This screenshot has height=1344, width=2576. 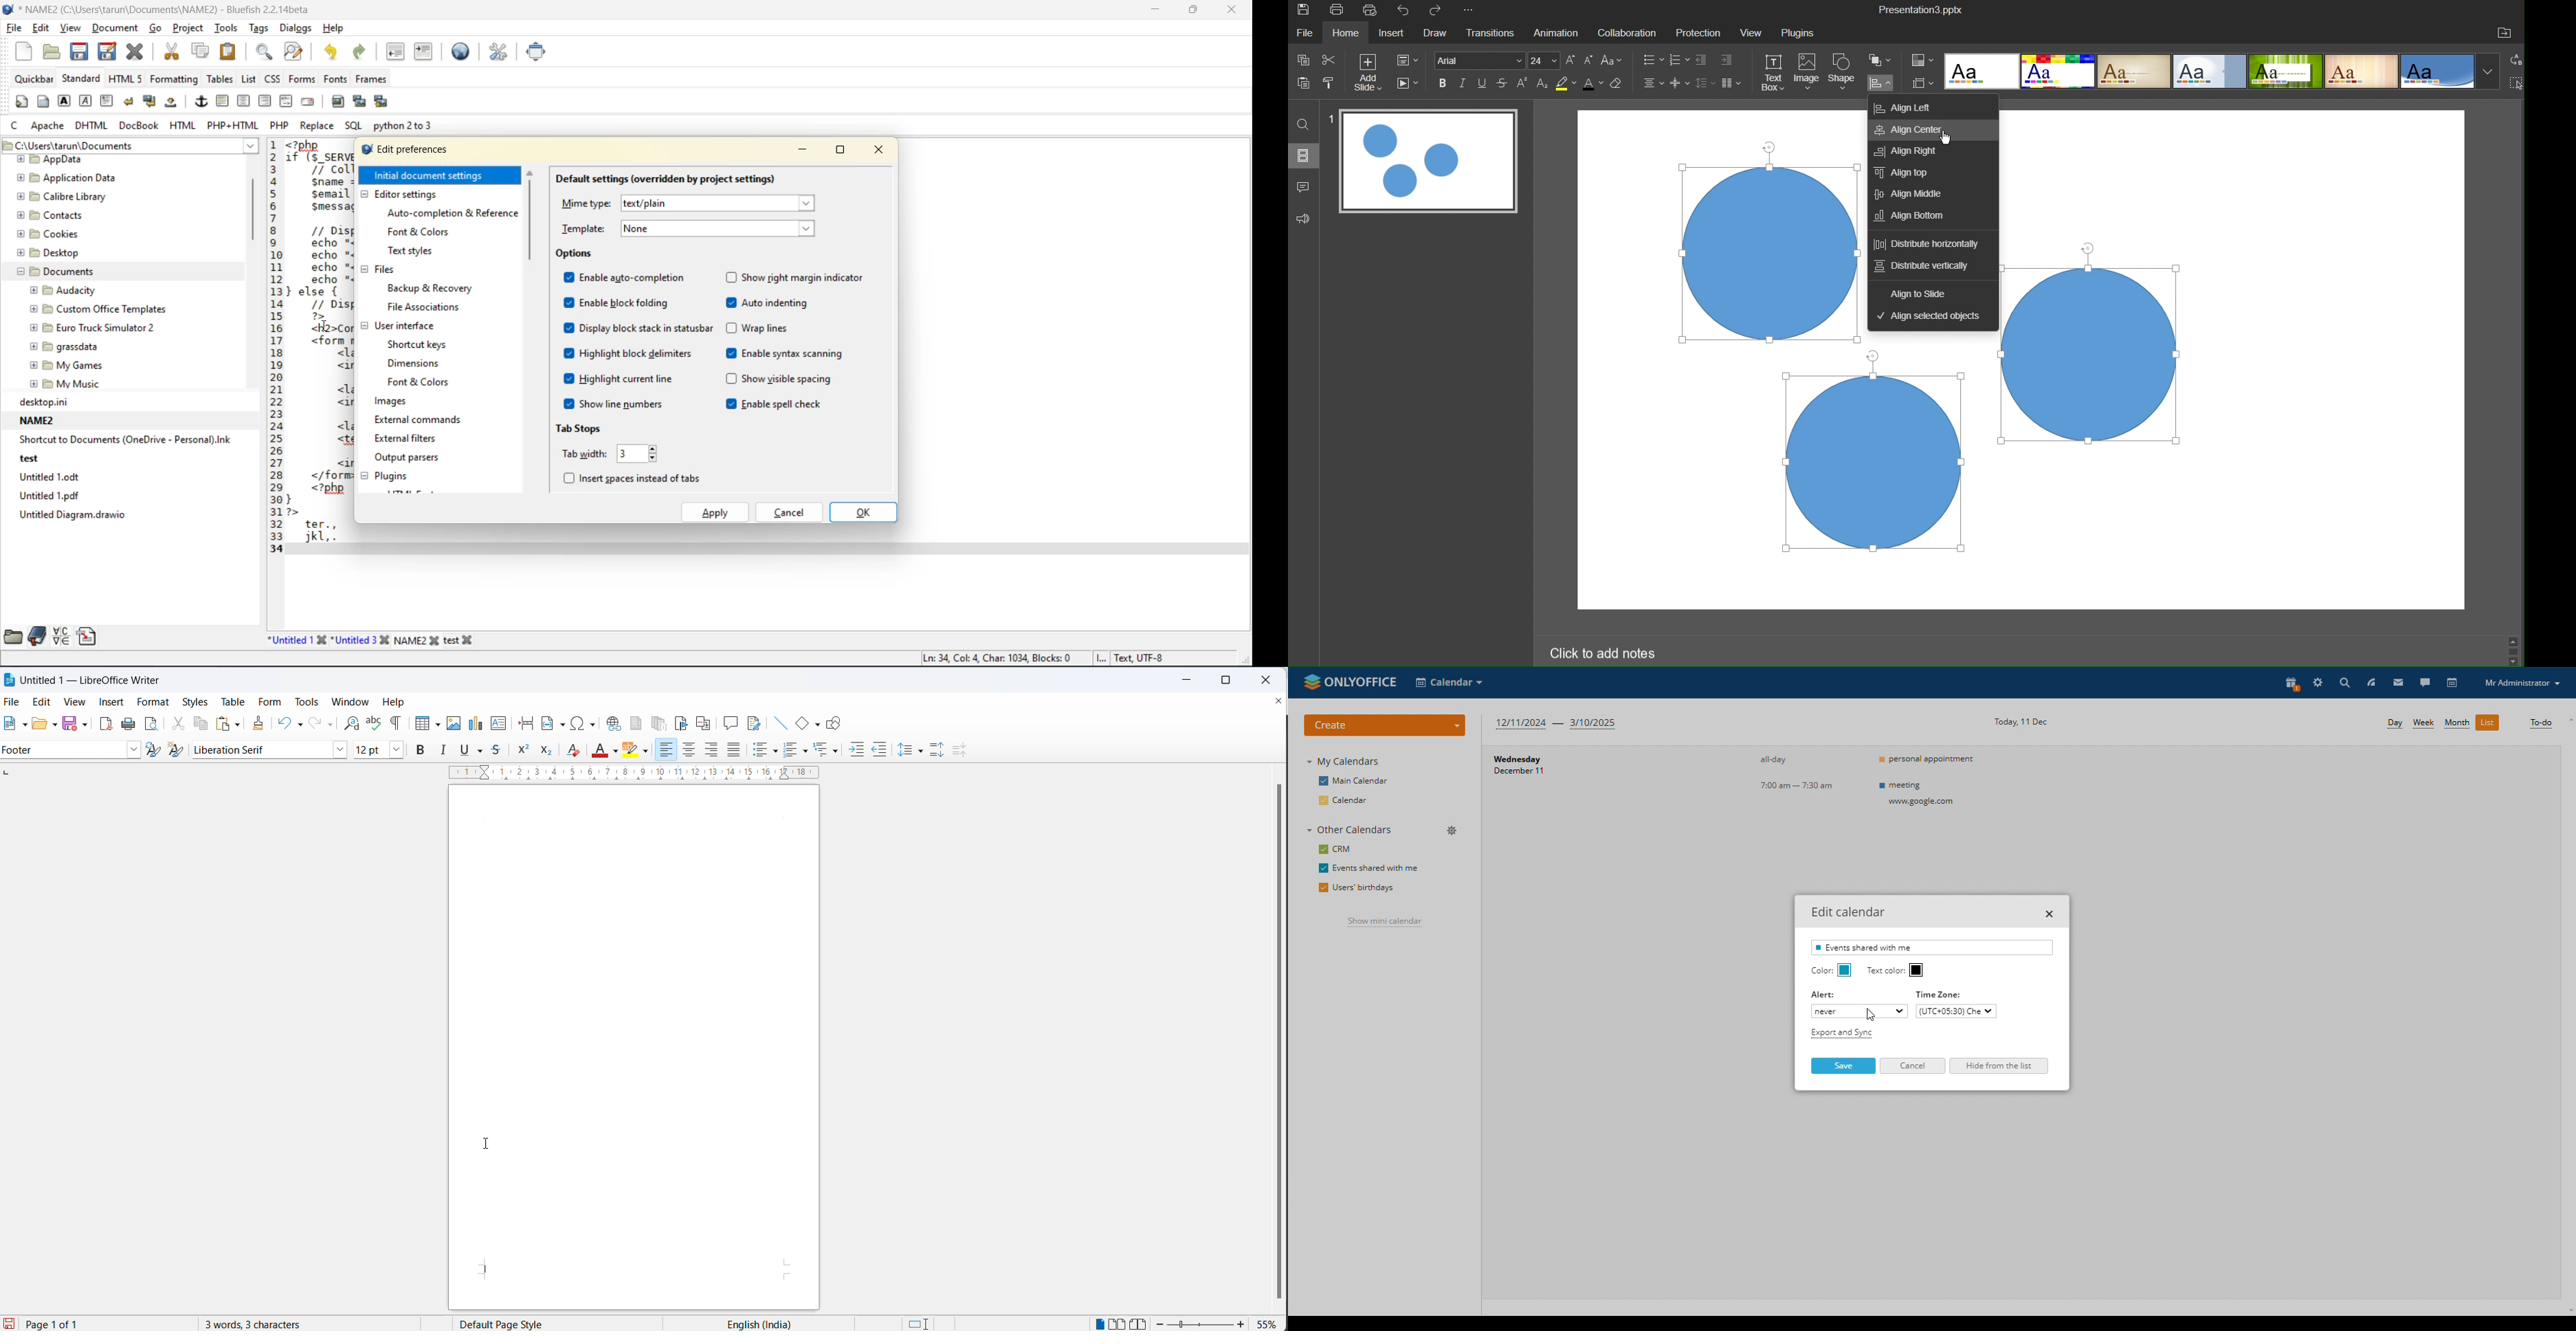 What do you see at coordinates (1485, 83) in the screenshot?
I see `Underline` at bounding box center [1485, 83].